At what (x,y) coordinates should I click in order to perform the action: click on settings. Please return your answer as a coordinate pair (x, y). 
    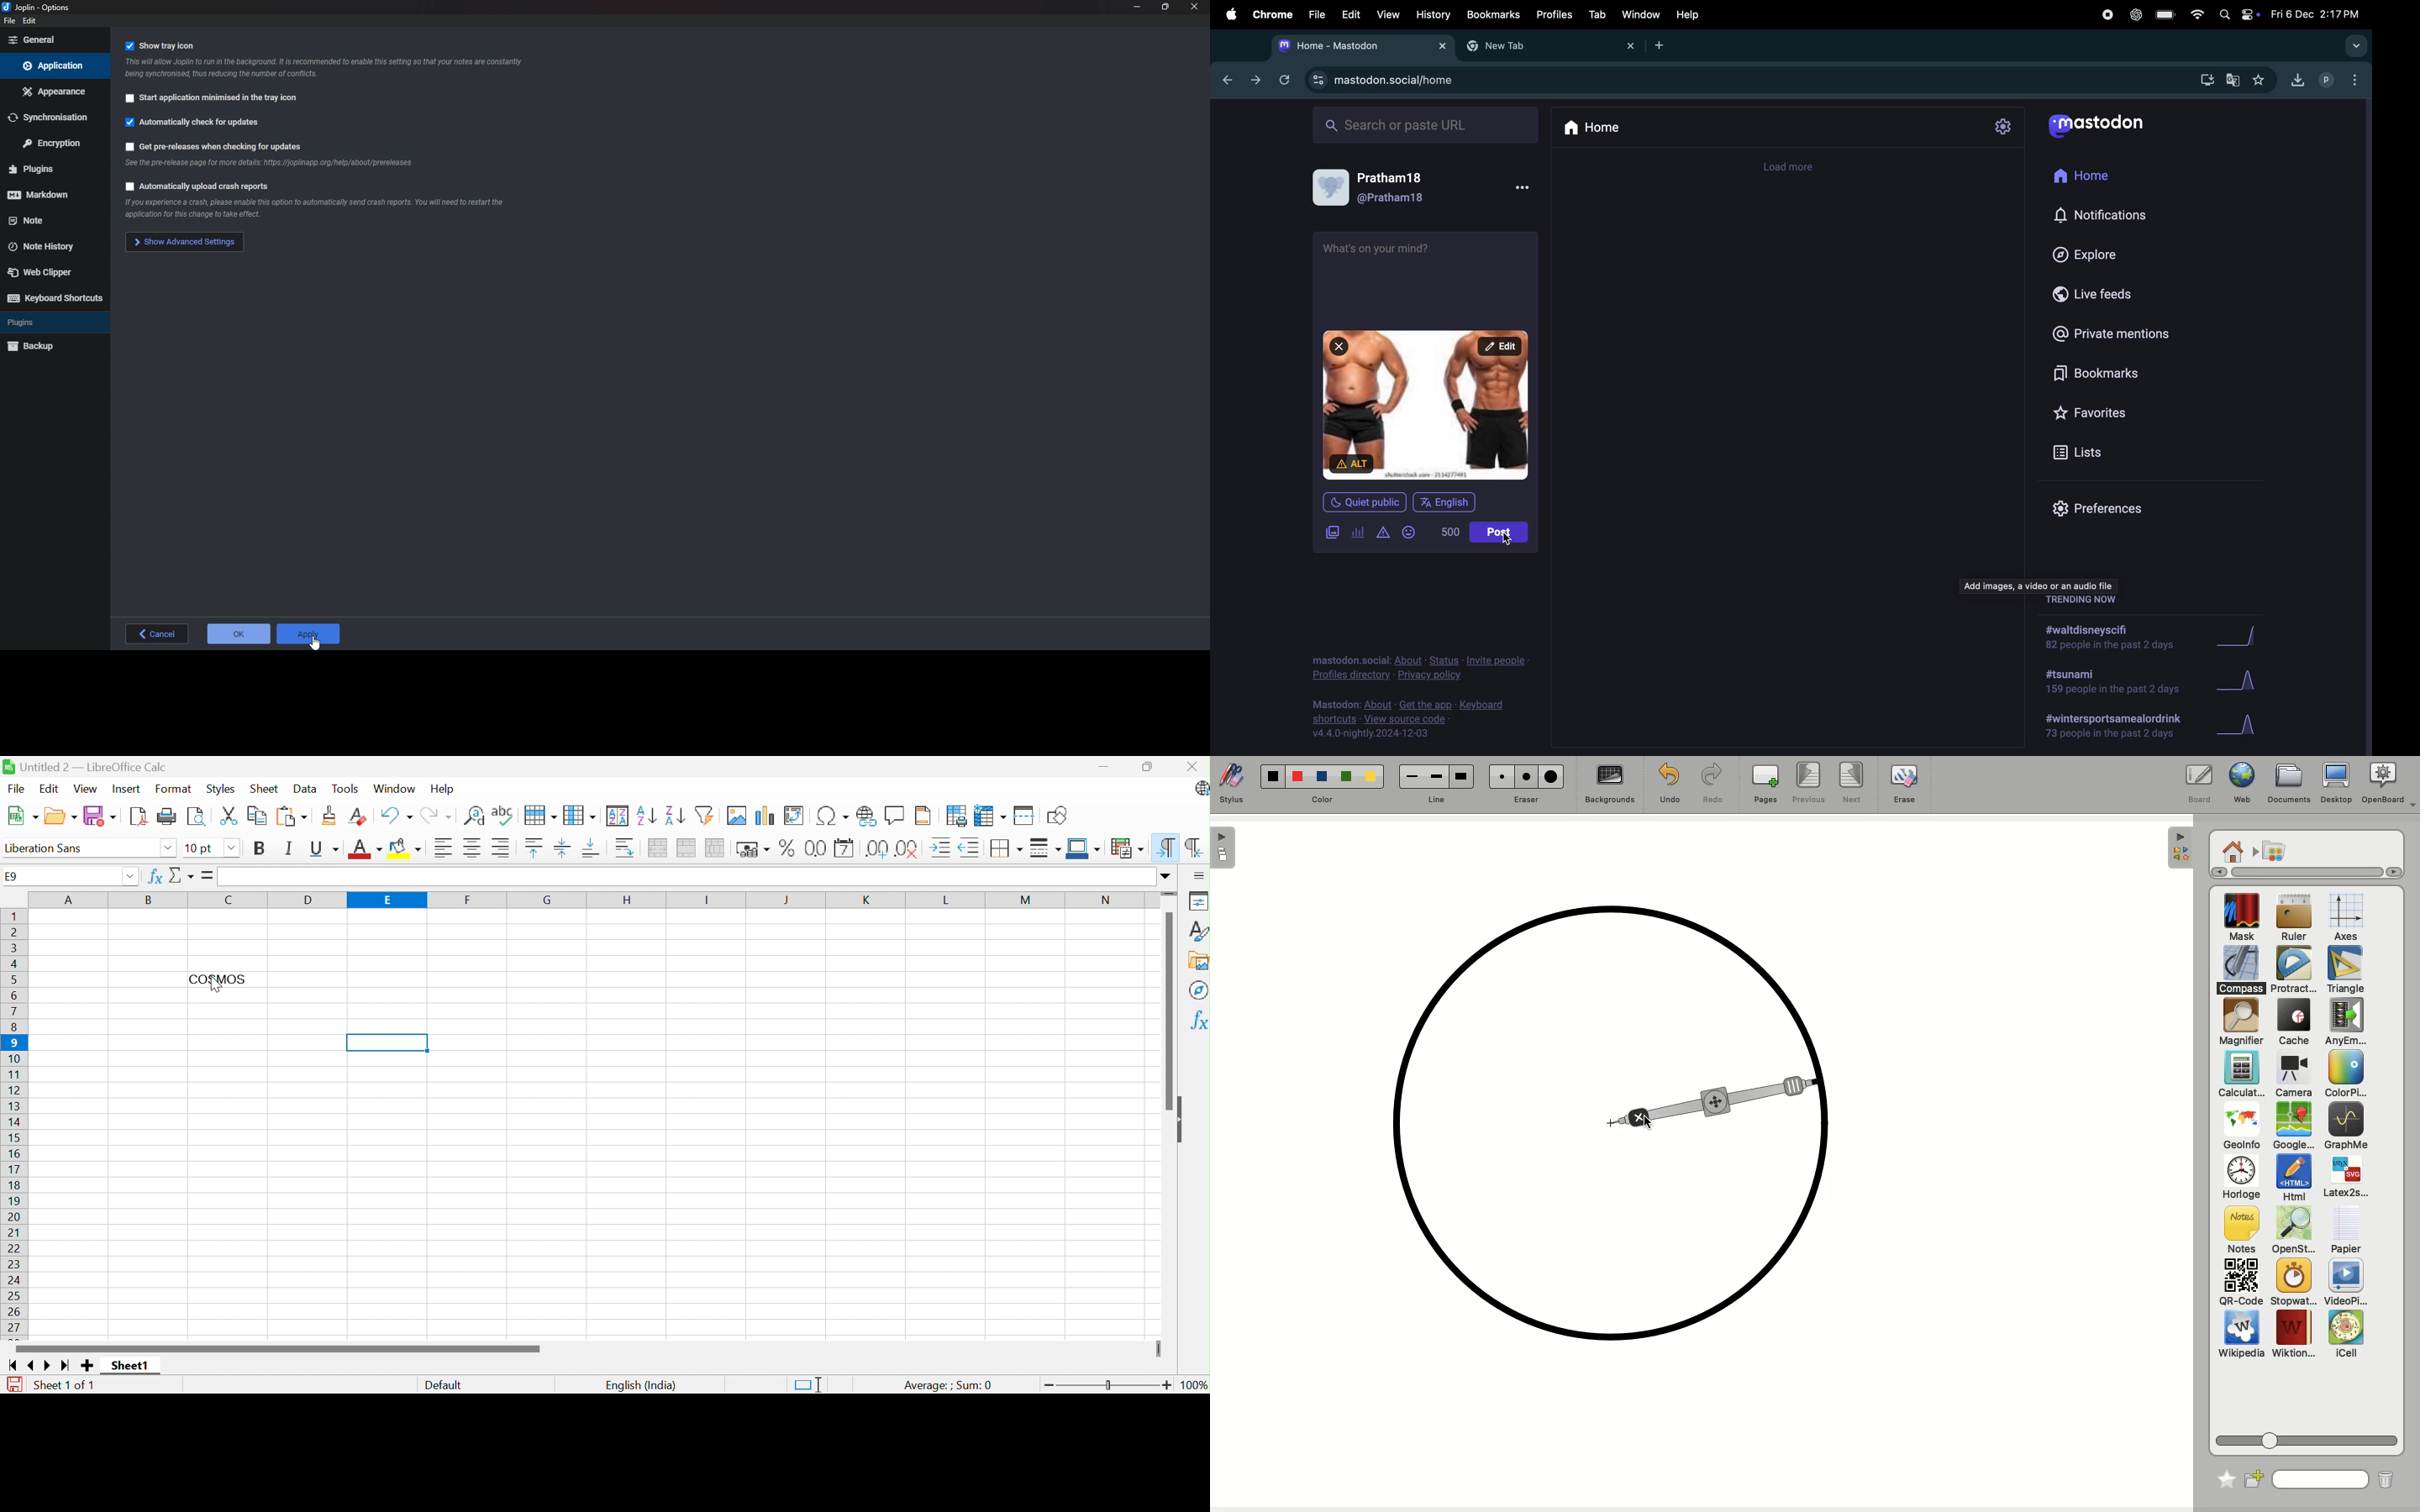
    Looking at the image, I should click on (2005, 127).